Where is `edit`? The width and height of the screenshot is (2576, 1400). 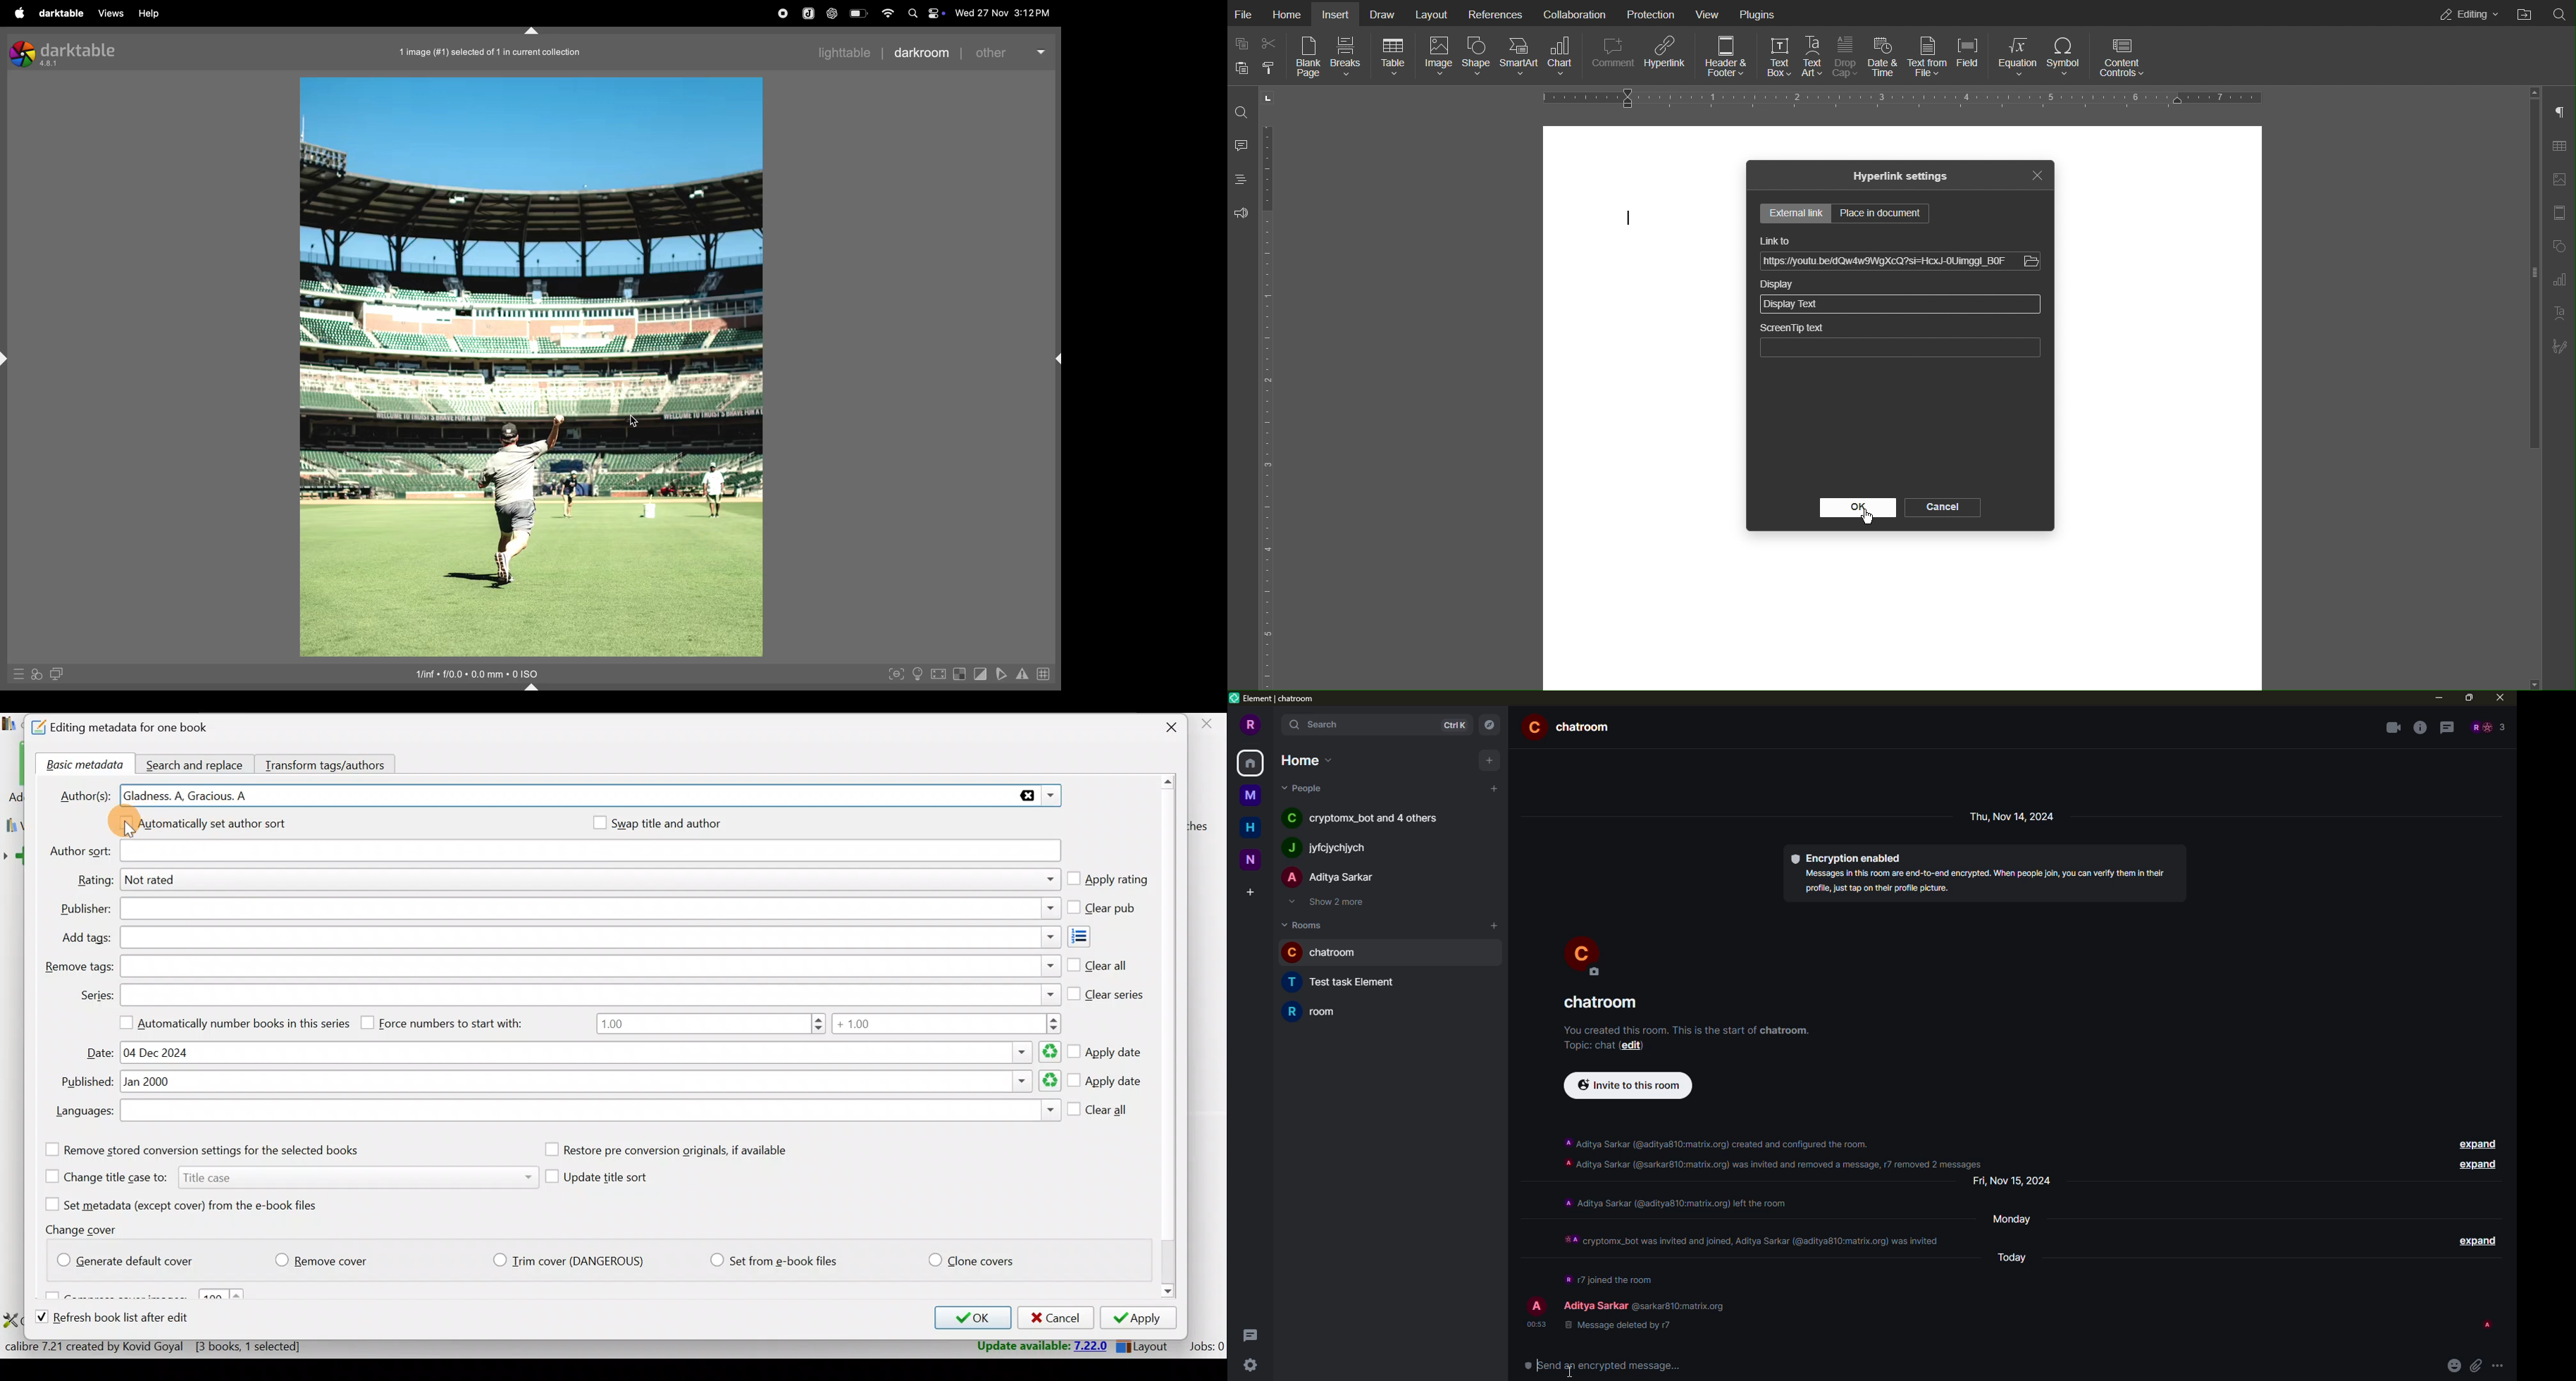
edit is located at coordinates (1636, 1046).